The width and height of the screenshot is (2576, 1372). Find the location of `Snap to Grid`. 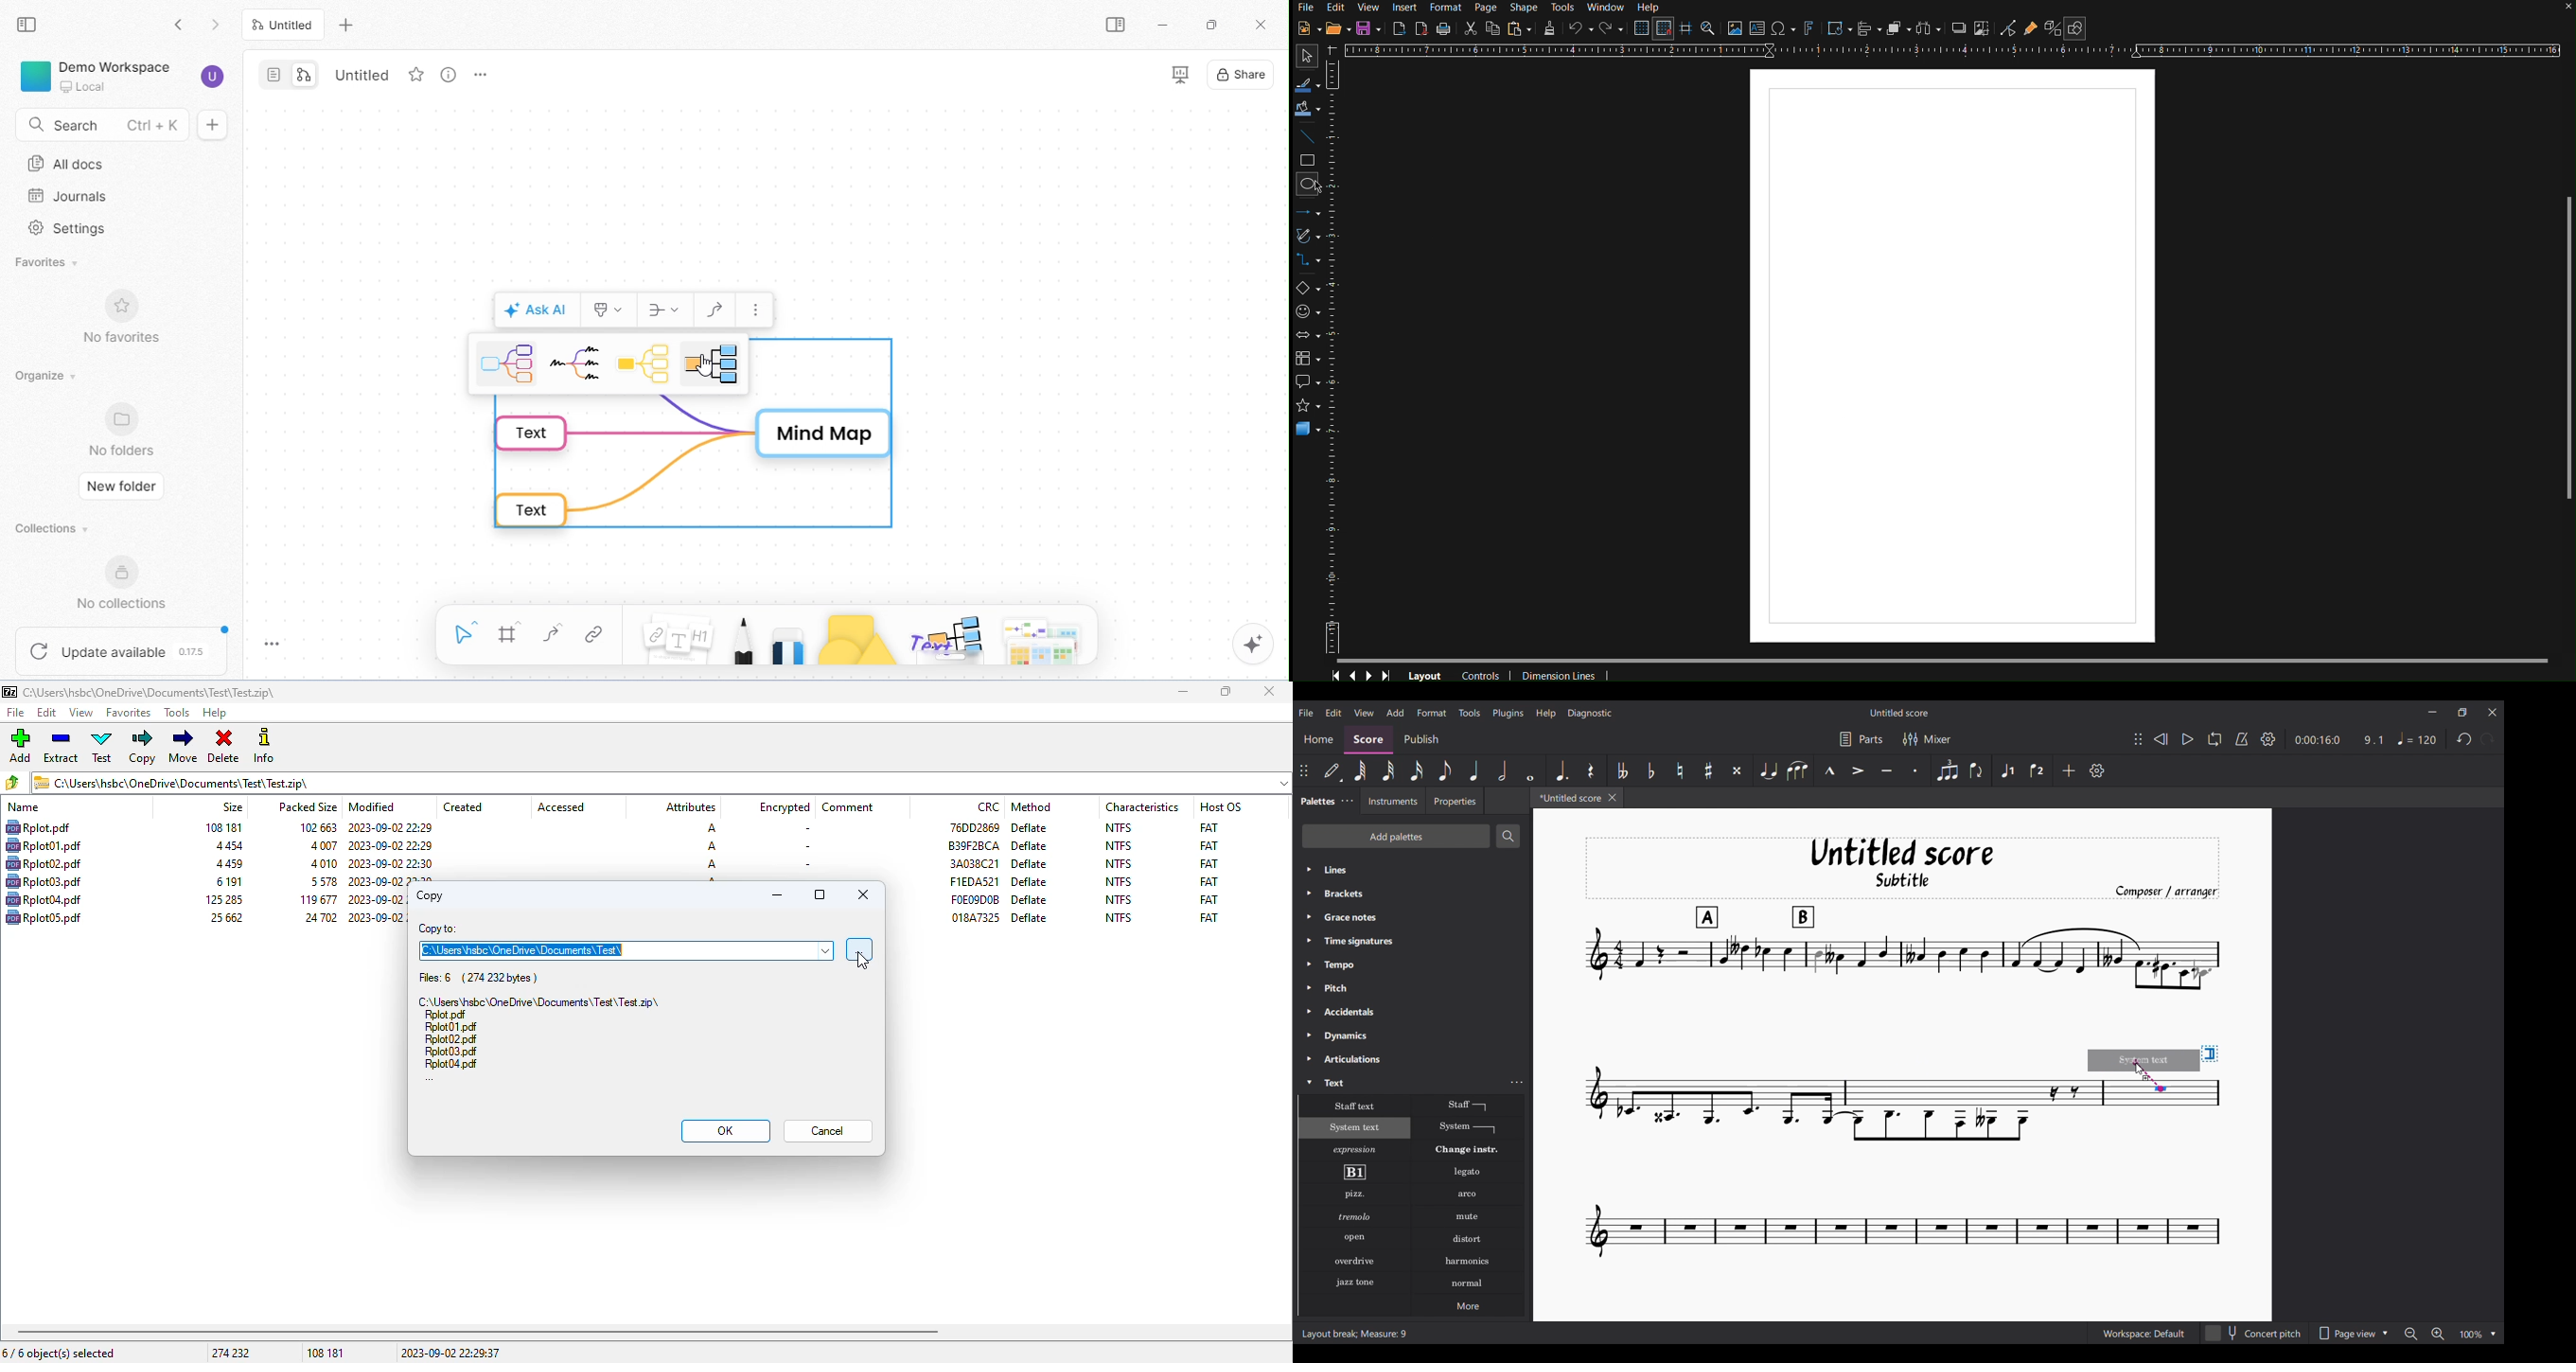

Snap to Grid is located at coordinates (1664, 29).